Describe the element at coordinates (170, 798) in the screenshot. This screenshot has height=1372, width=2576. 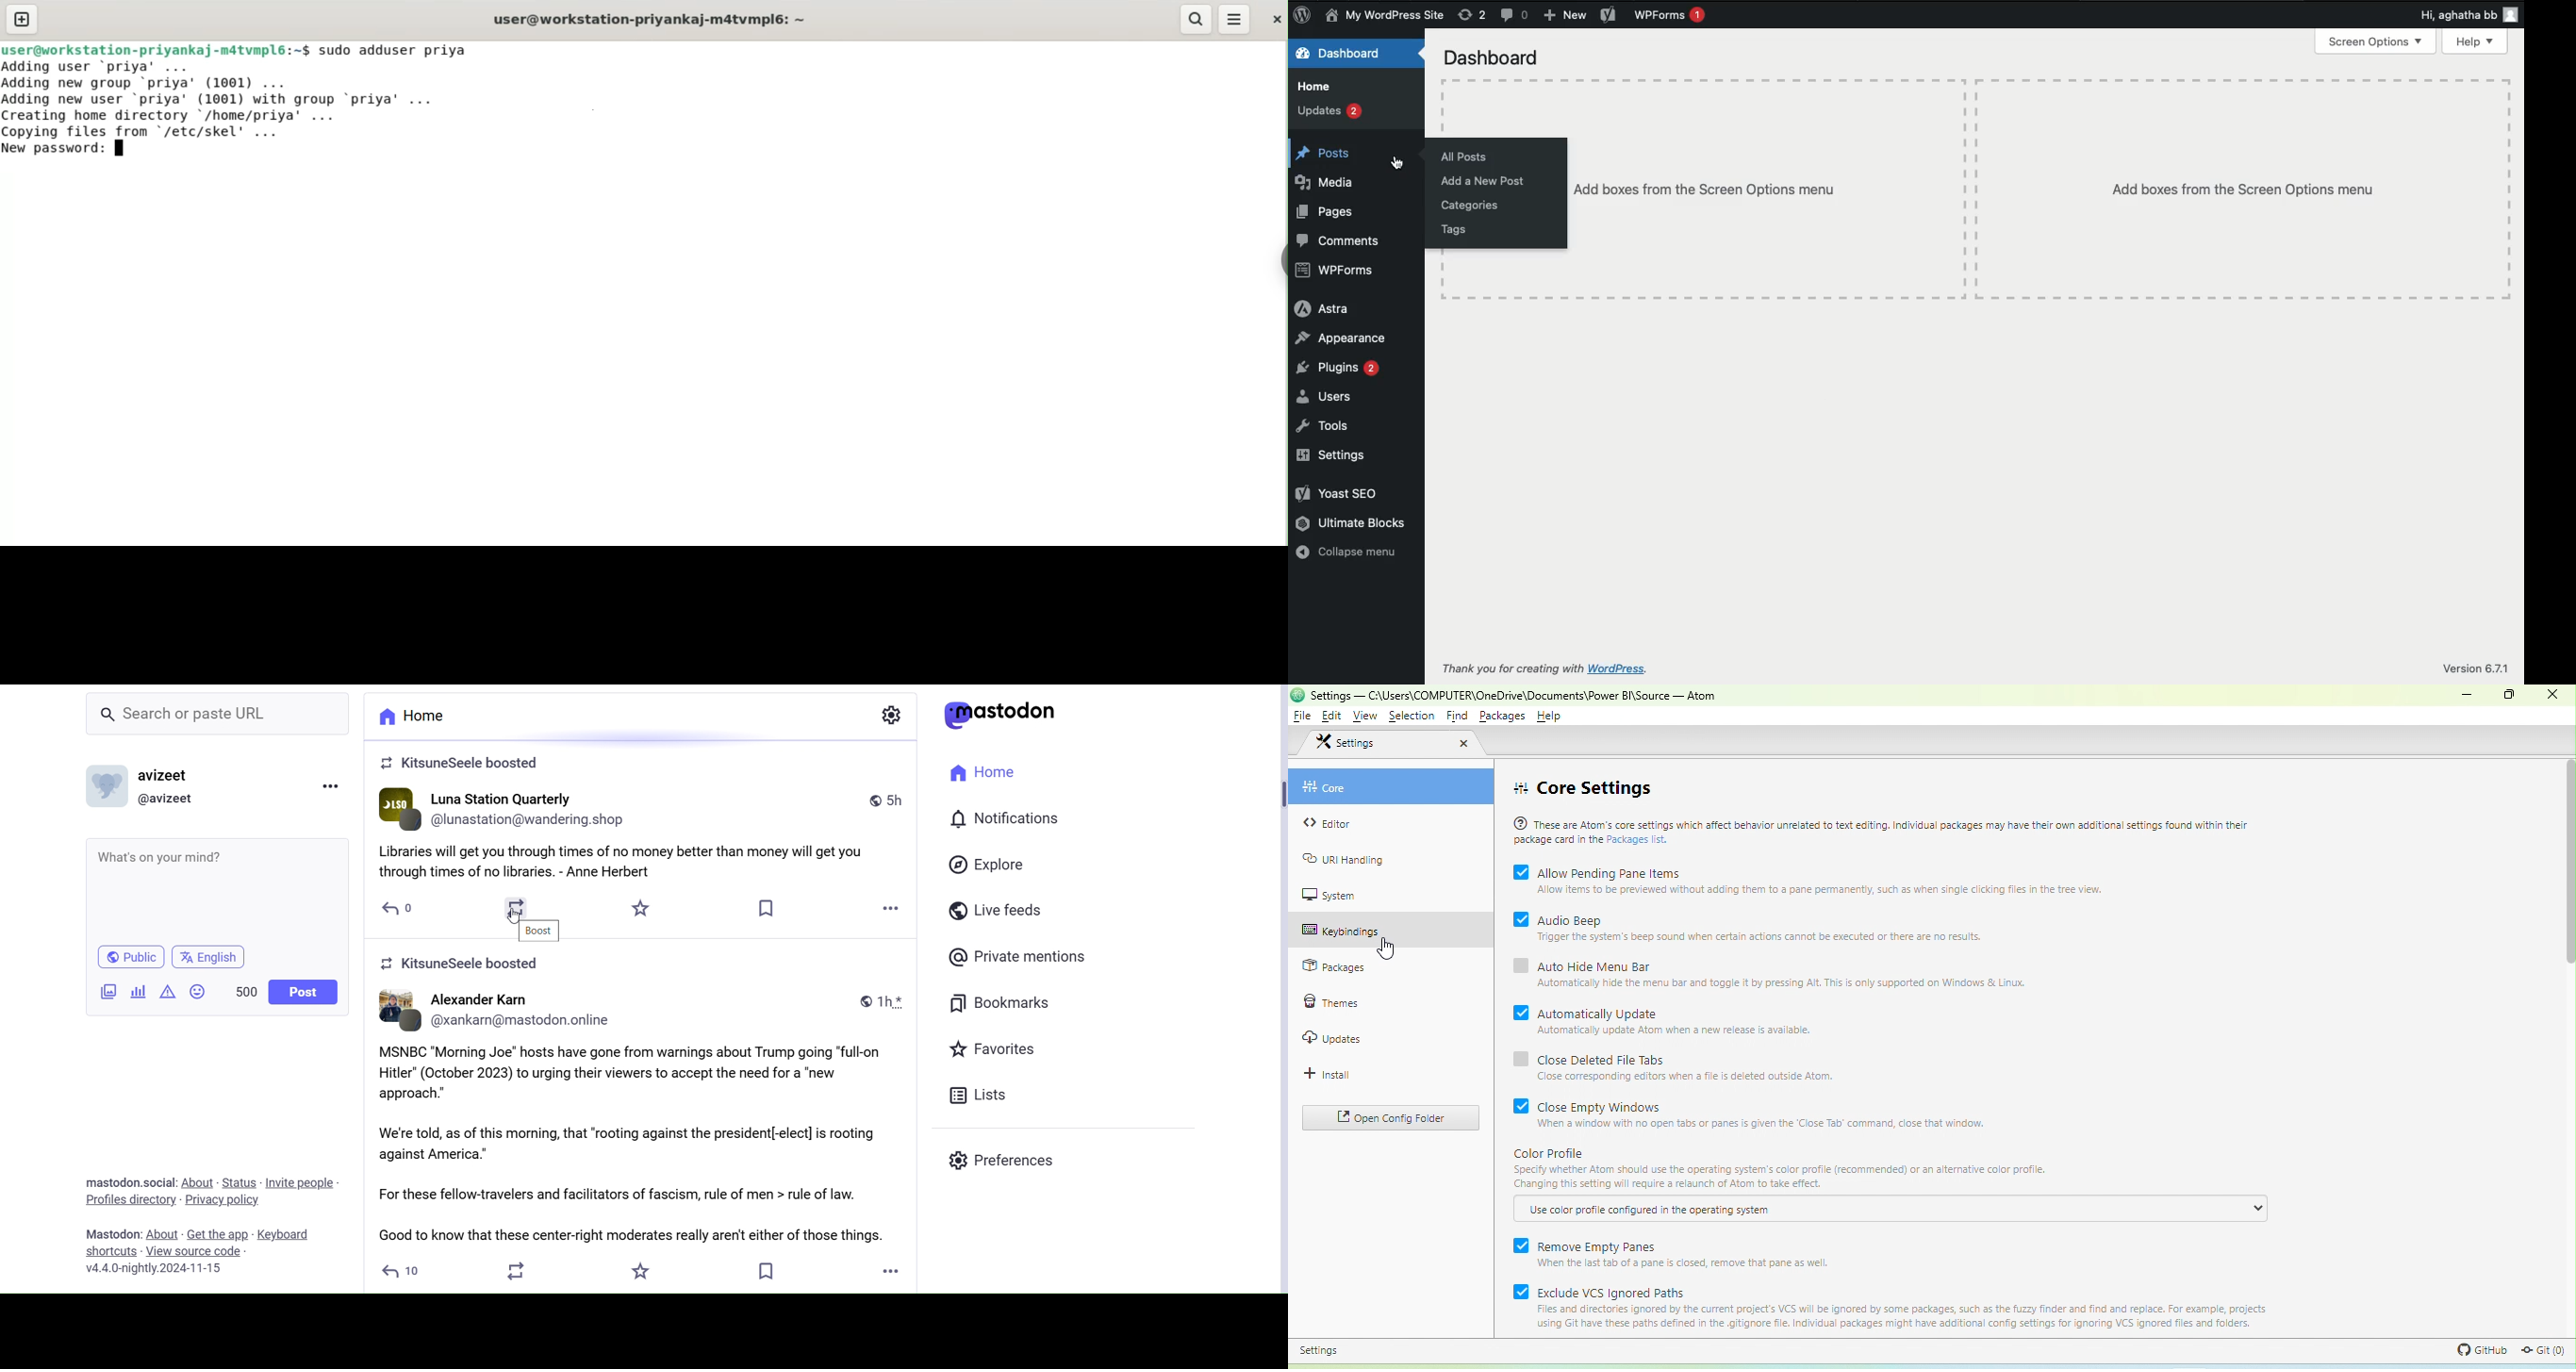
I see `Profile ` at that location.